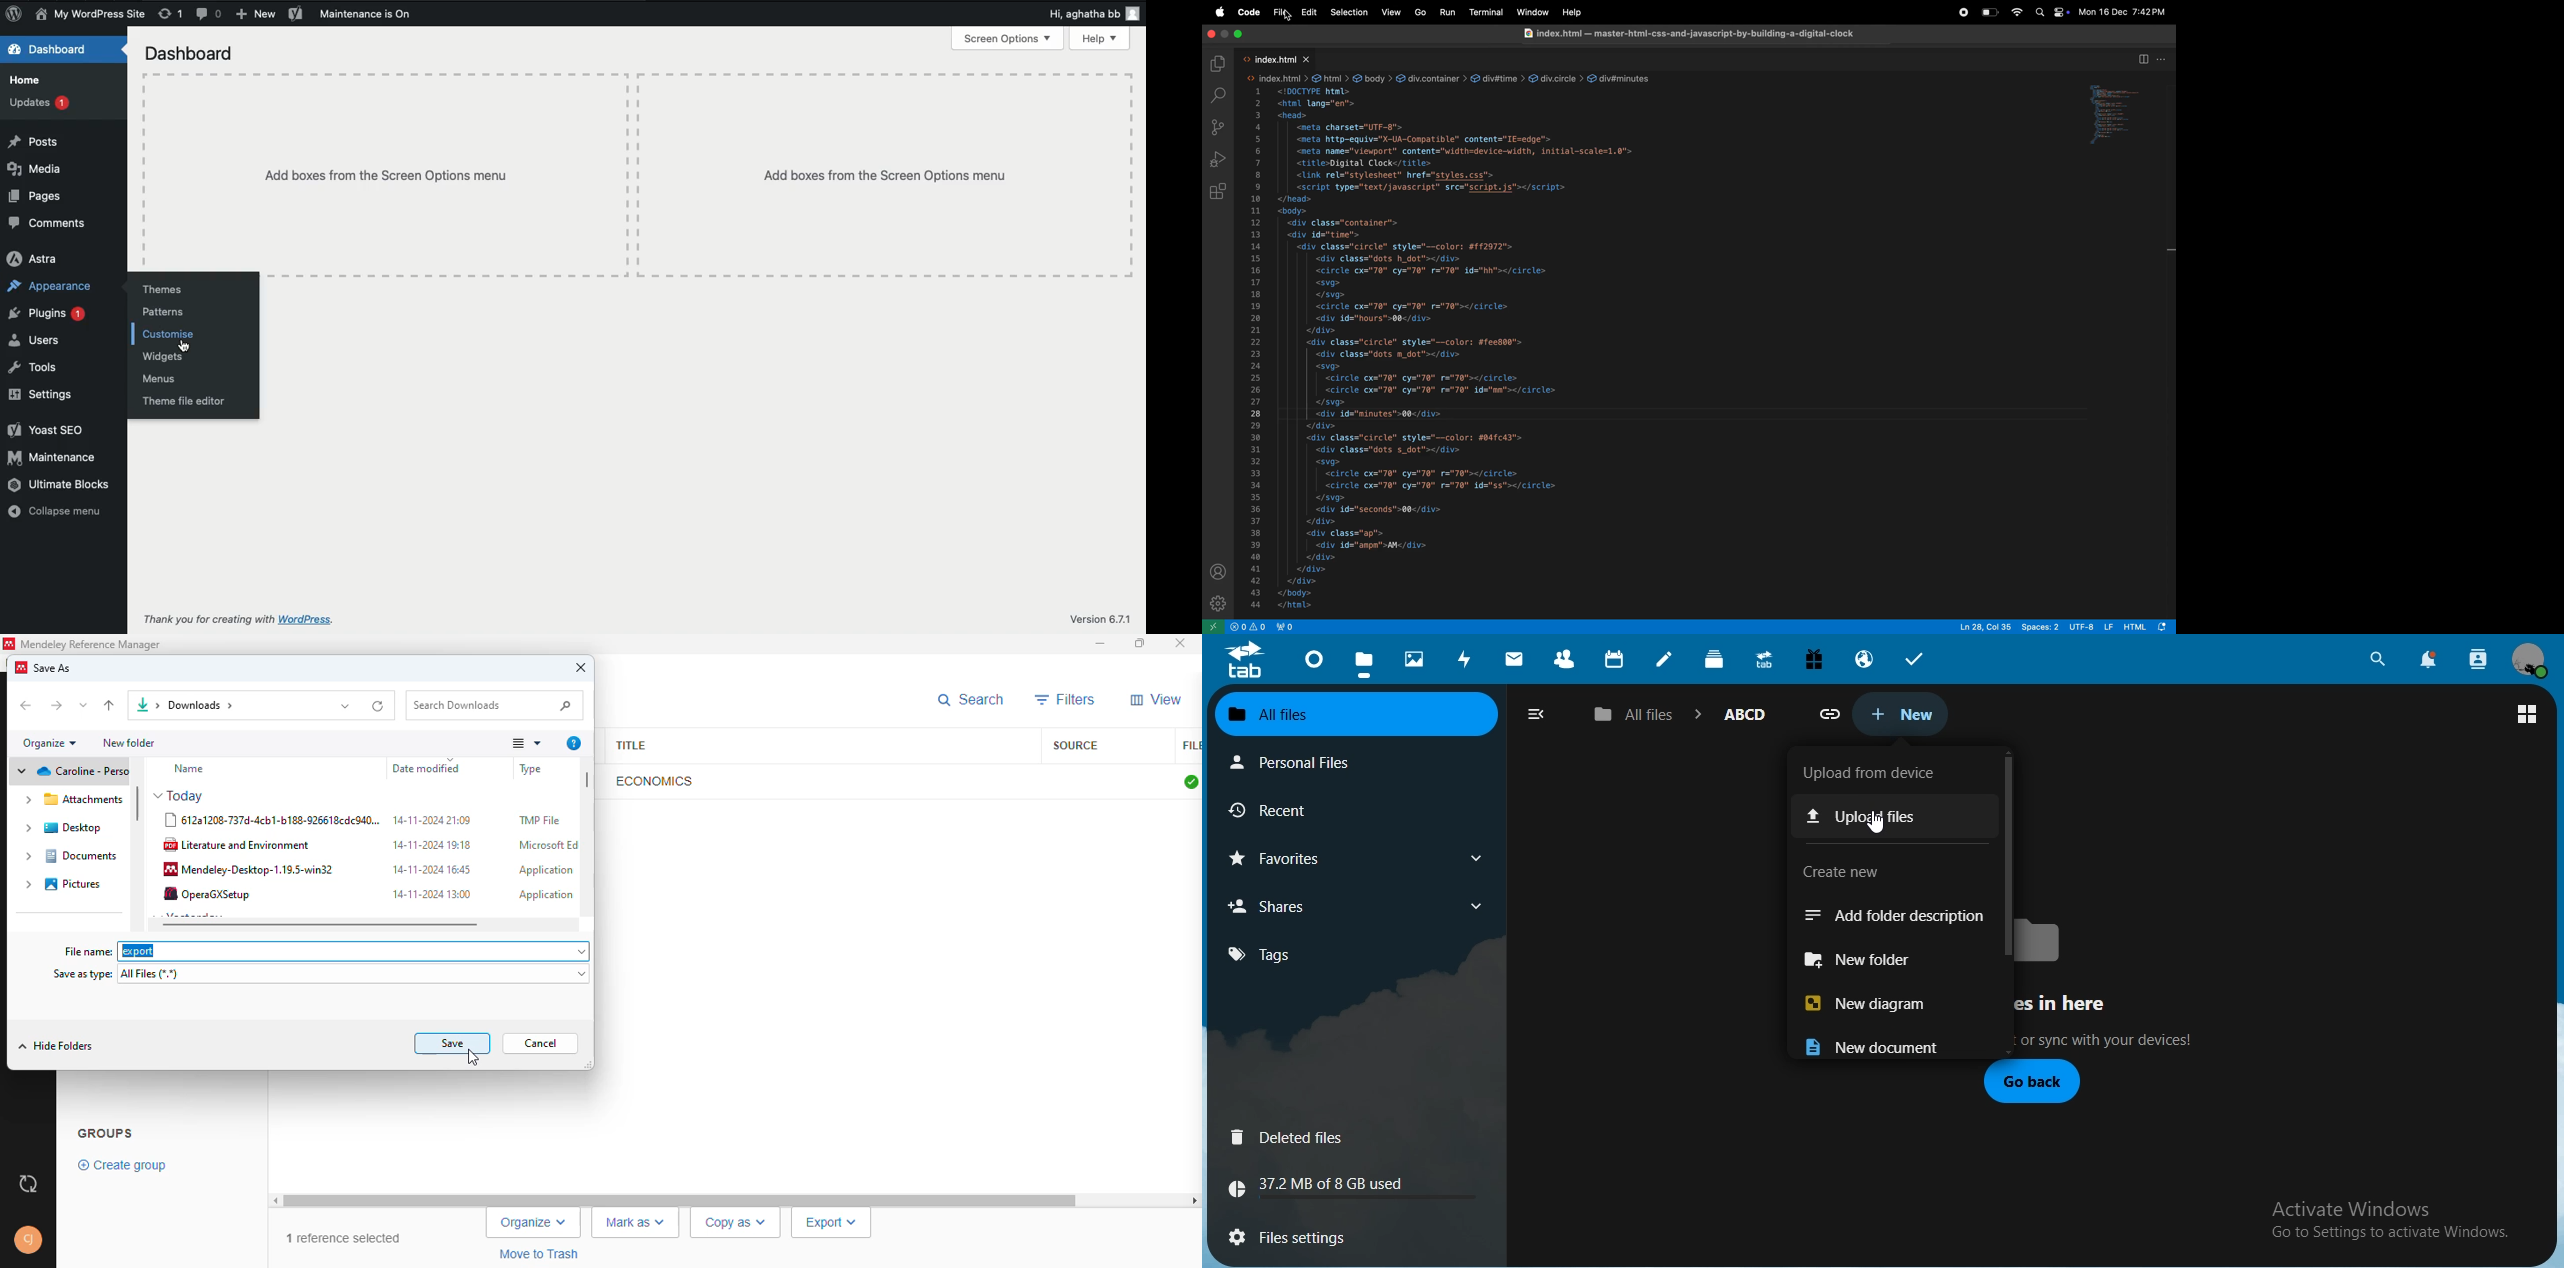  What do you see at coordinates (1690, 33) in the screenshot?
I see `index.html — master-html-css-and-javascript-by-building-a-digital-clock` at bounding box center [1690, 33].